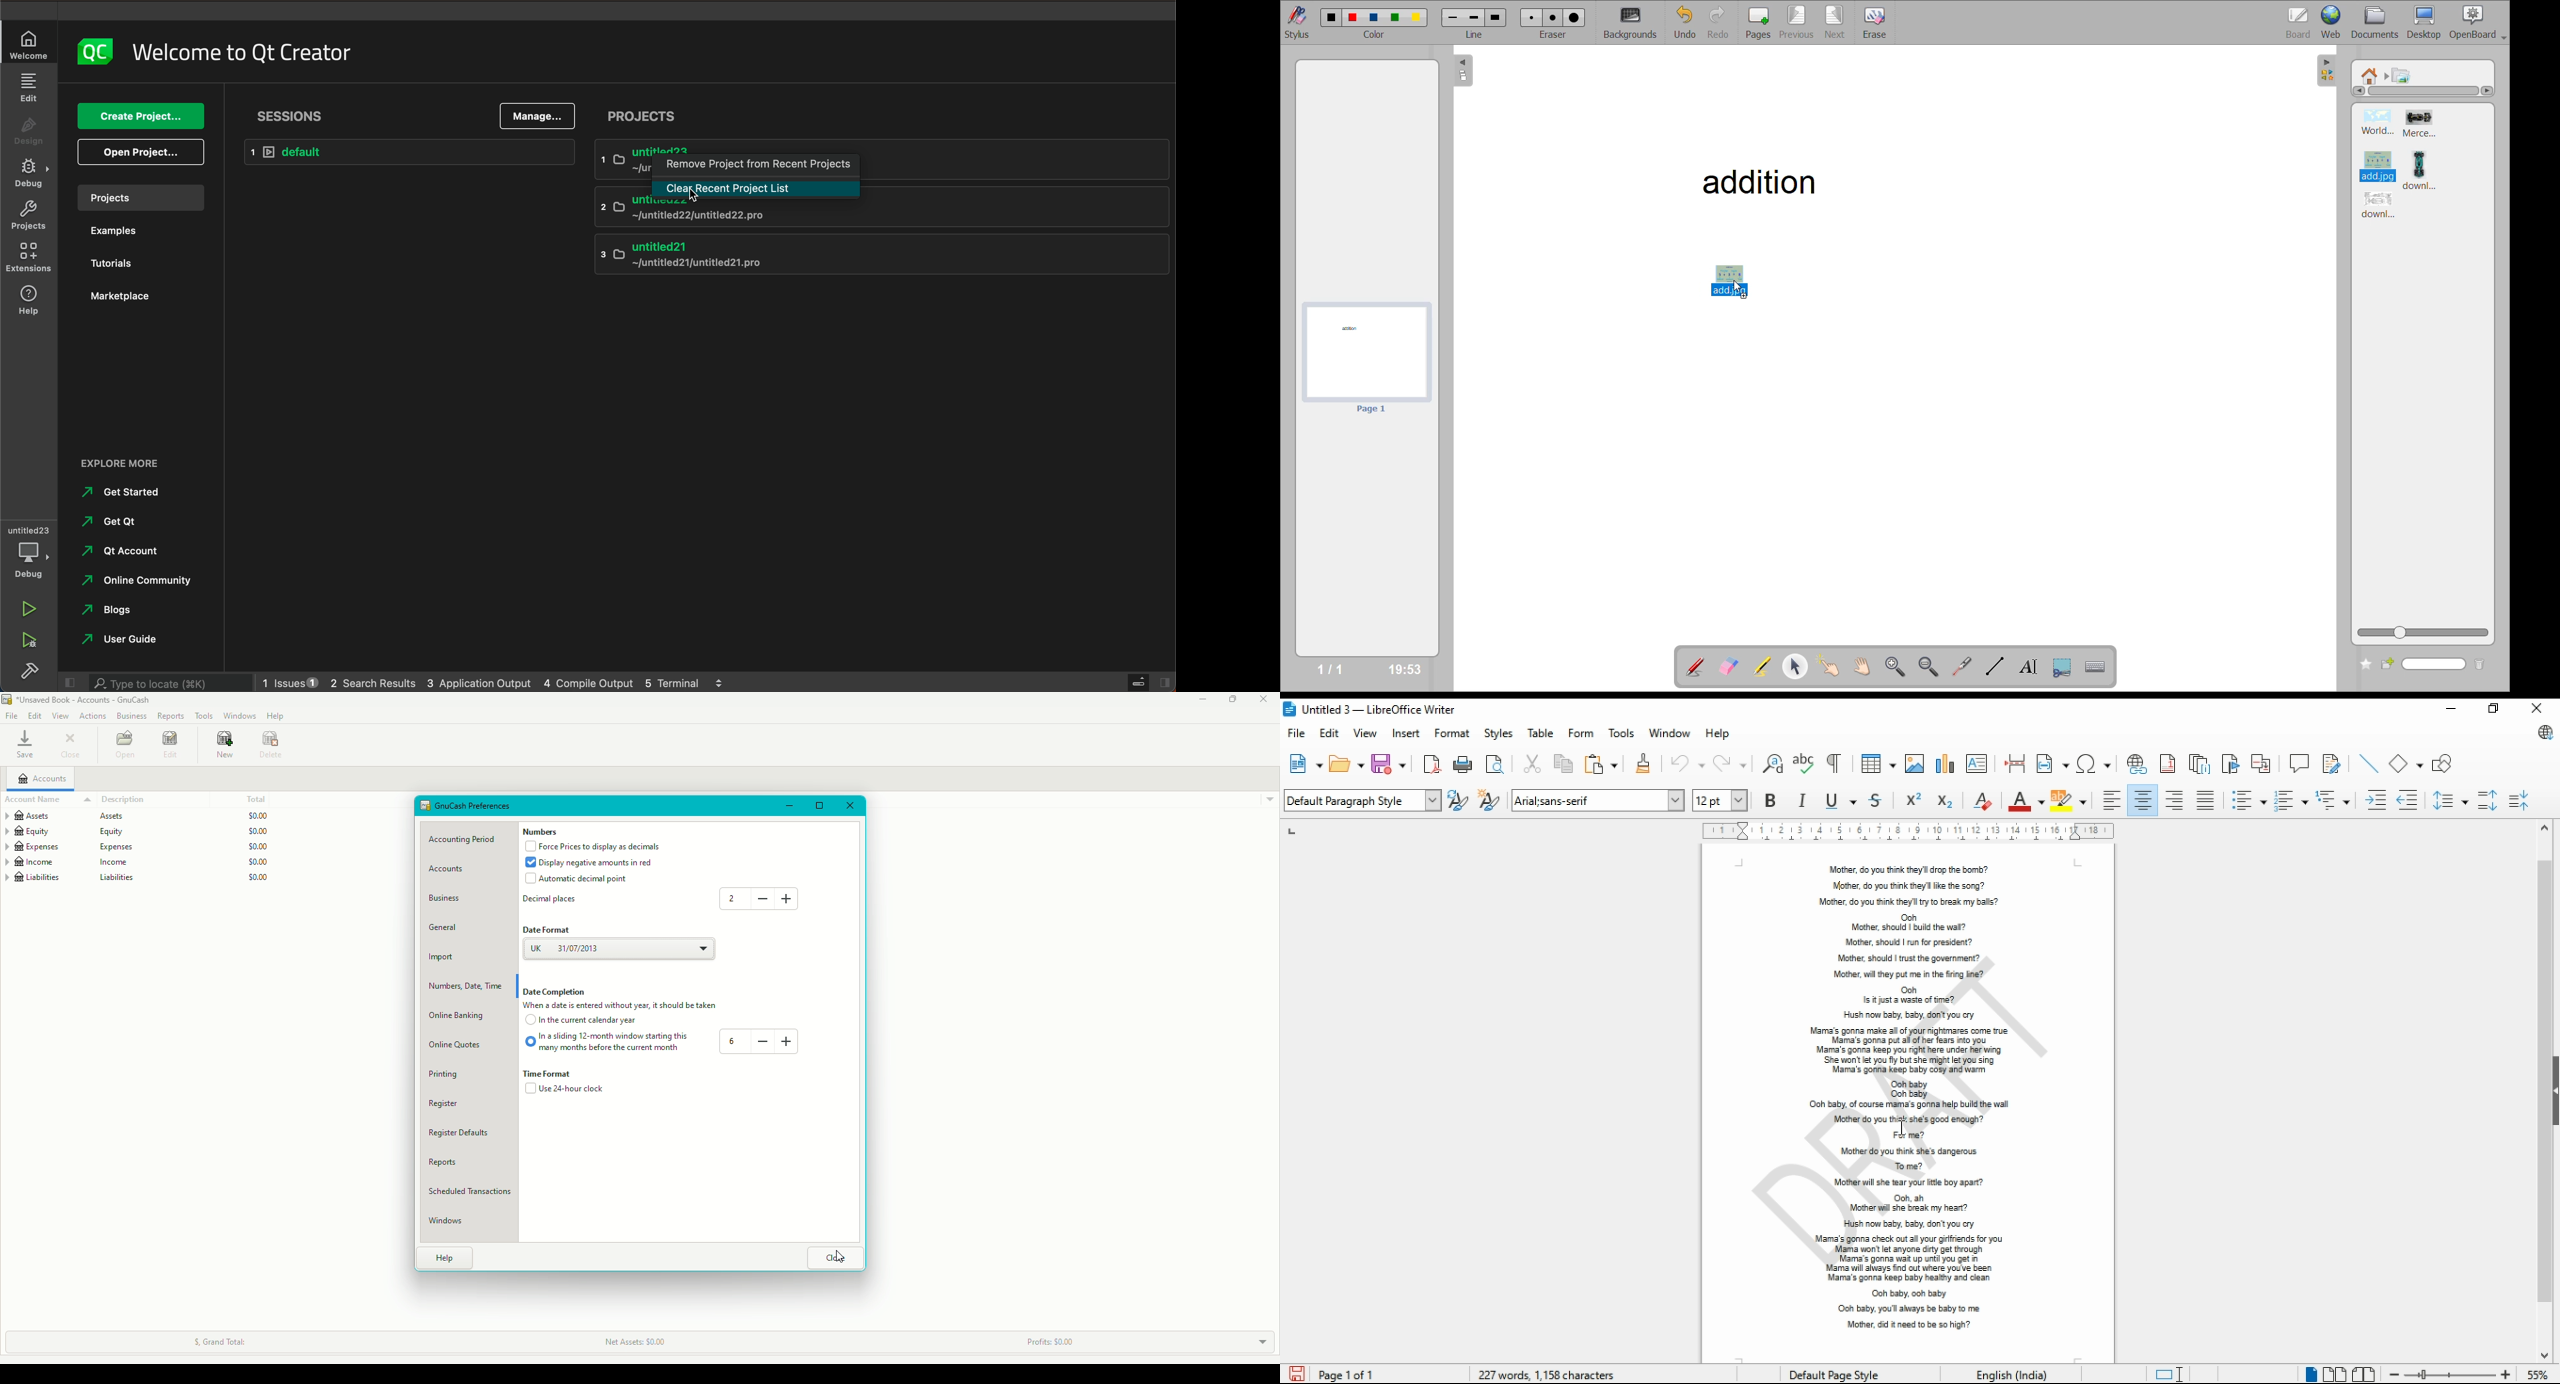 The height and width of the screenshot is (1400, 2576). Describe the element at coordinates (1549, 1372) in the screenshot. I see `document info` at that location.